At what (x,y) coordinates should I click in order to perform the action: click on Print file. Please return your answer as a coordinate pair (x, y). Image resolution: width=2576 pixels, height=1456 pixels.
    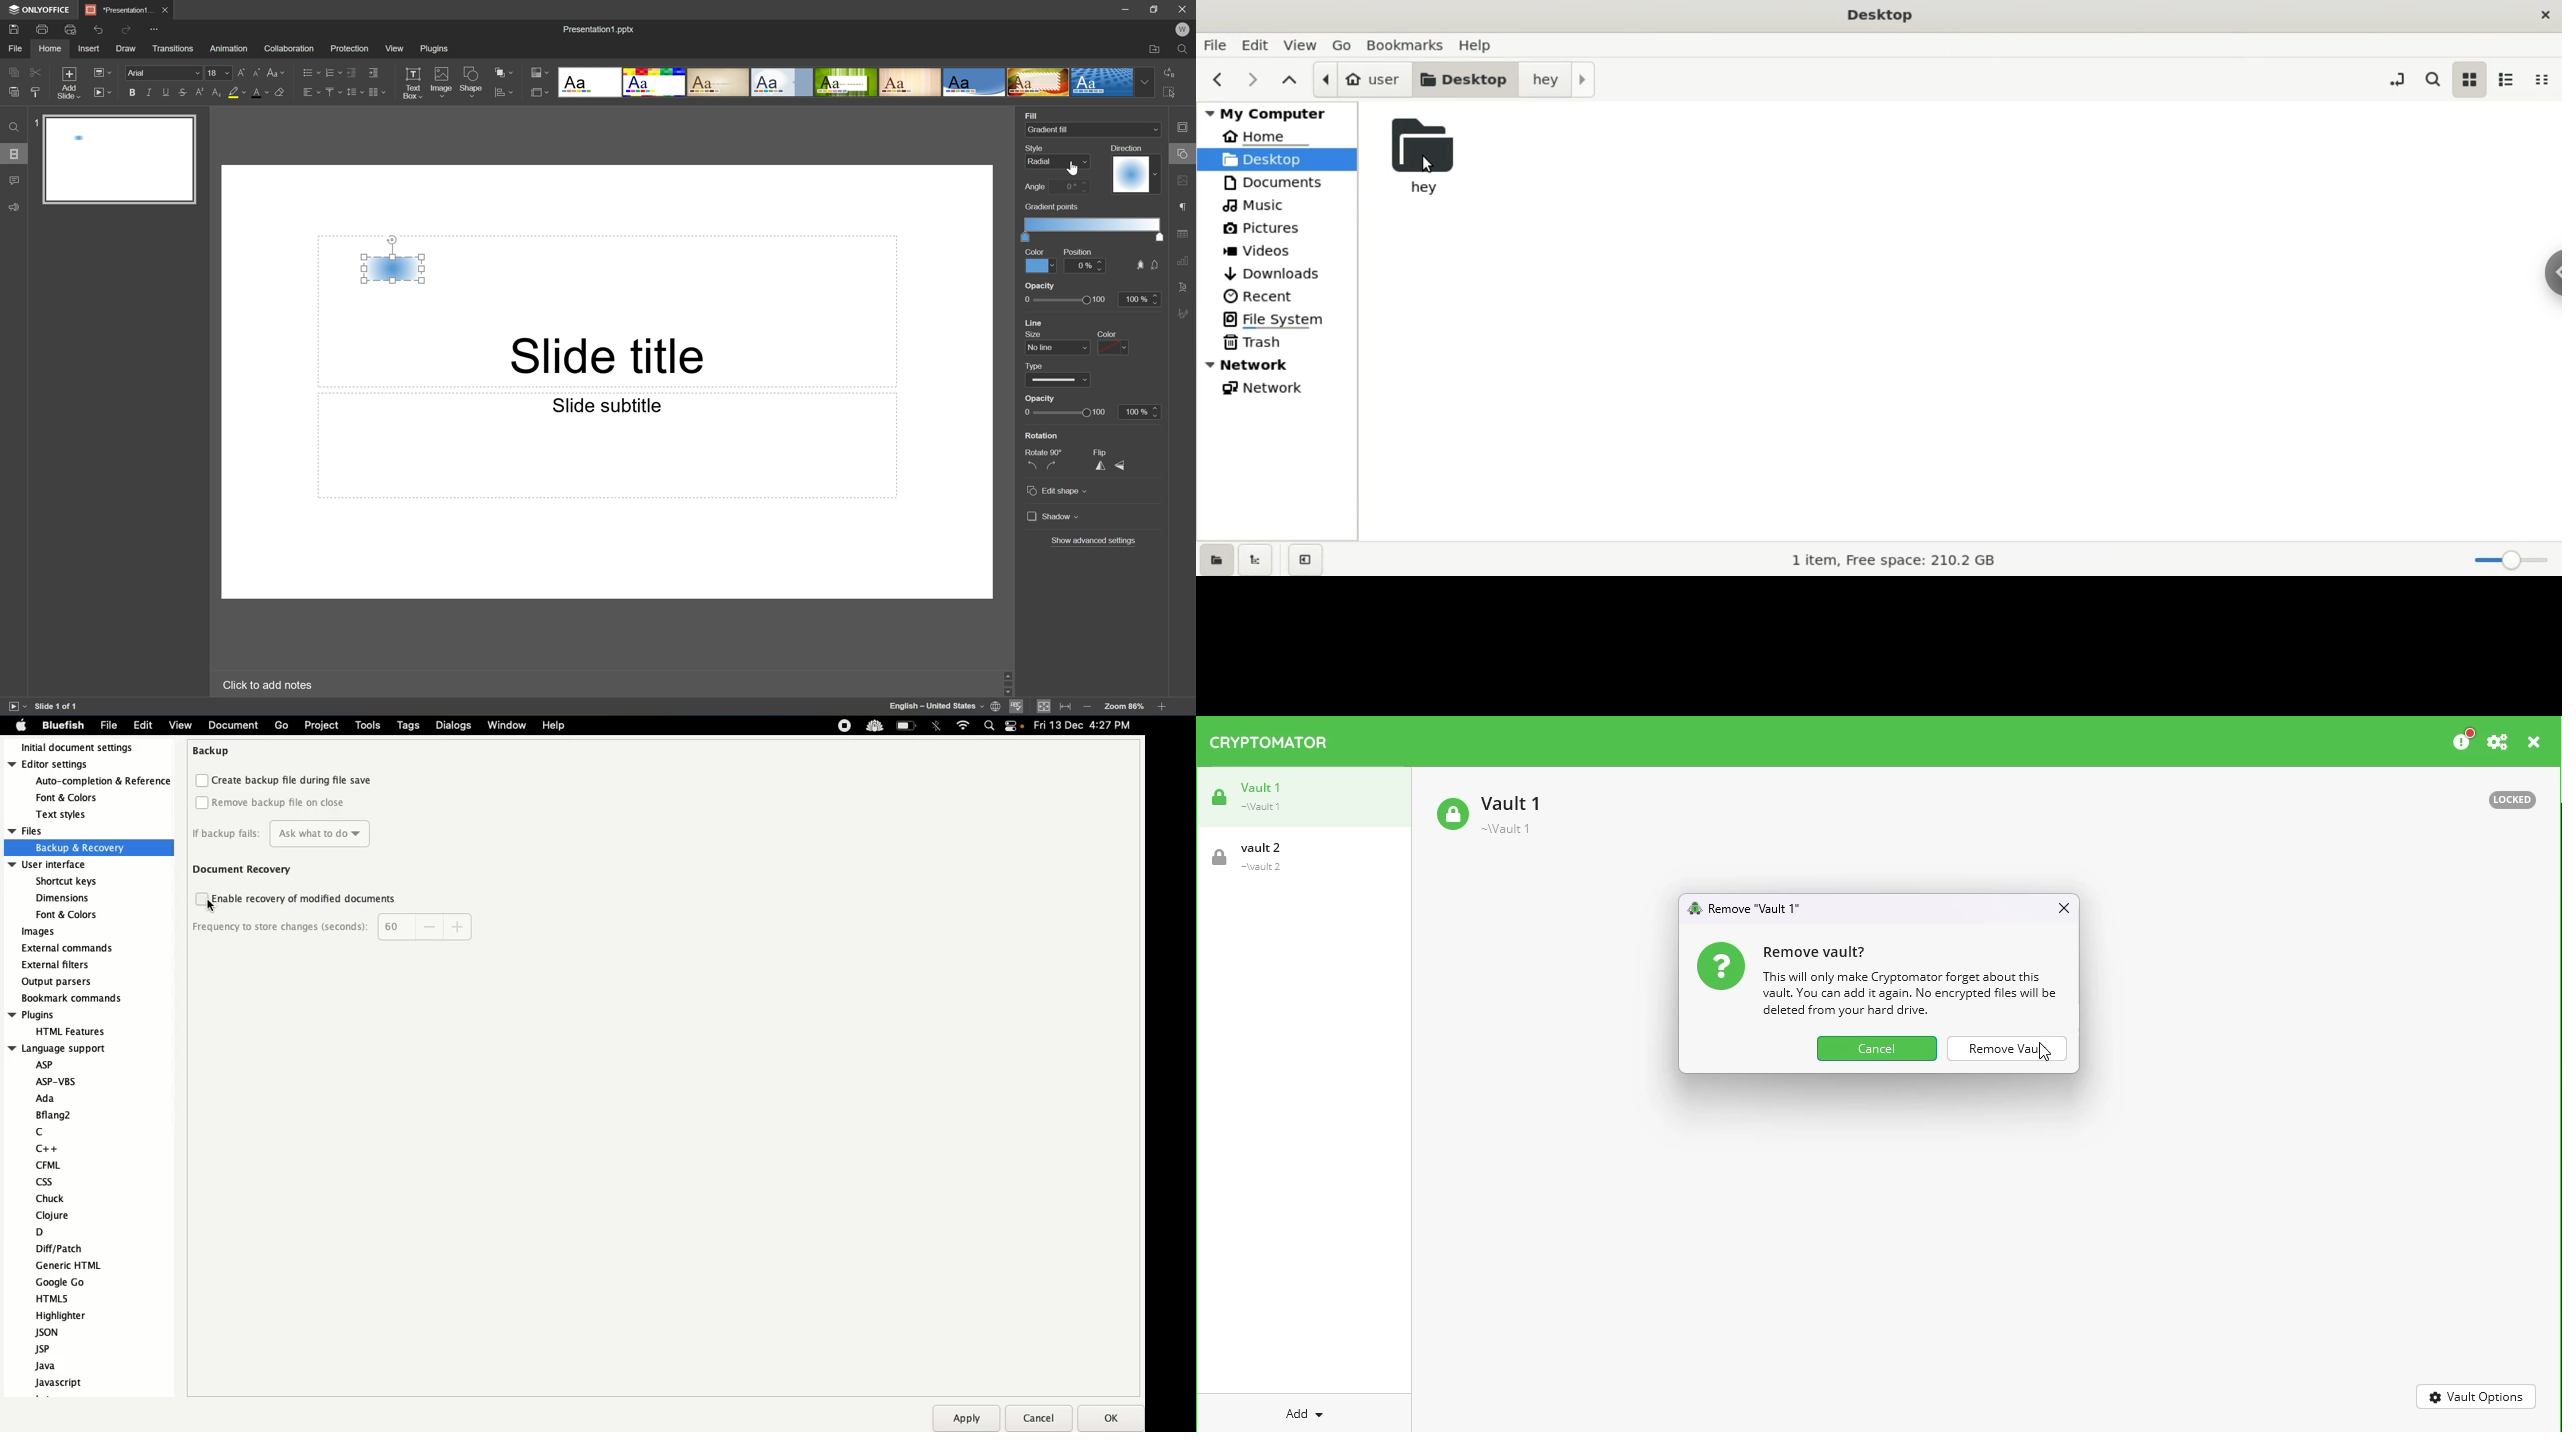
    Looking at the image, I should click on (43, 29).